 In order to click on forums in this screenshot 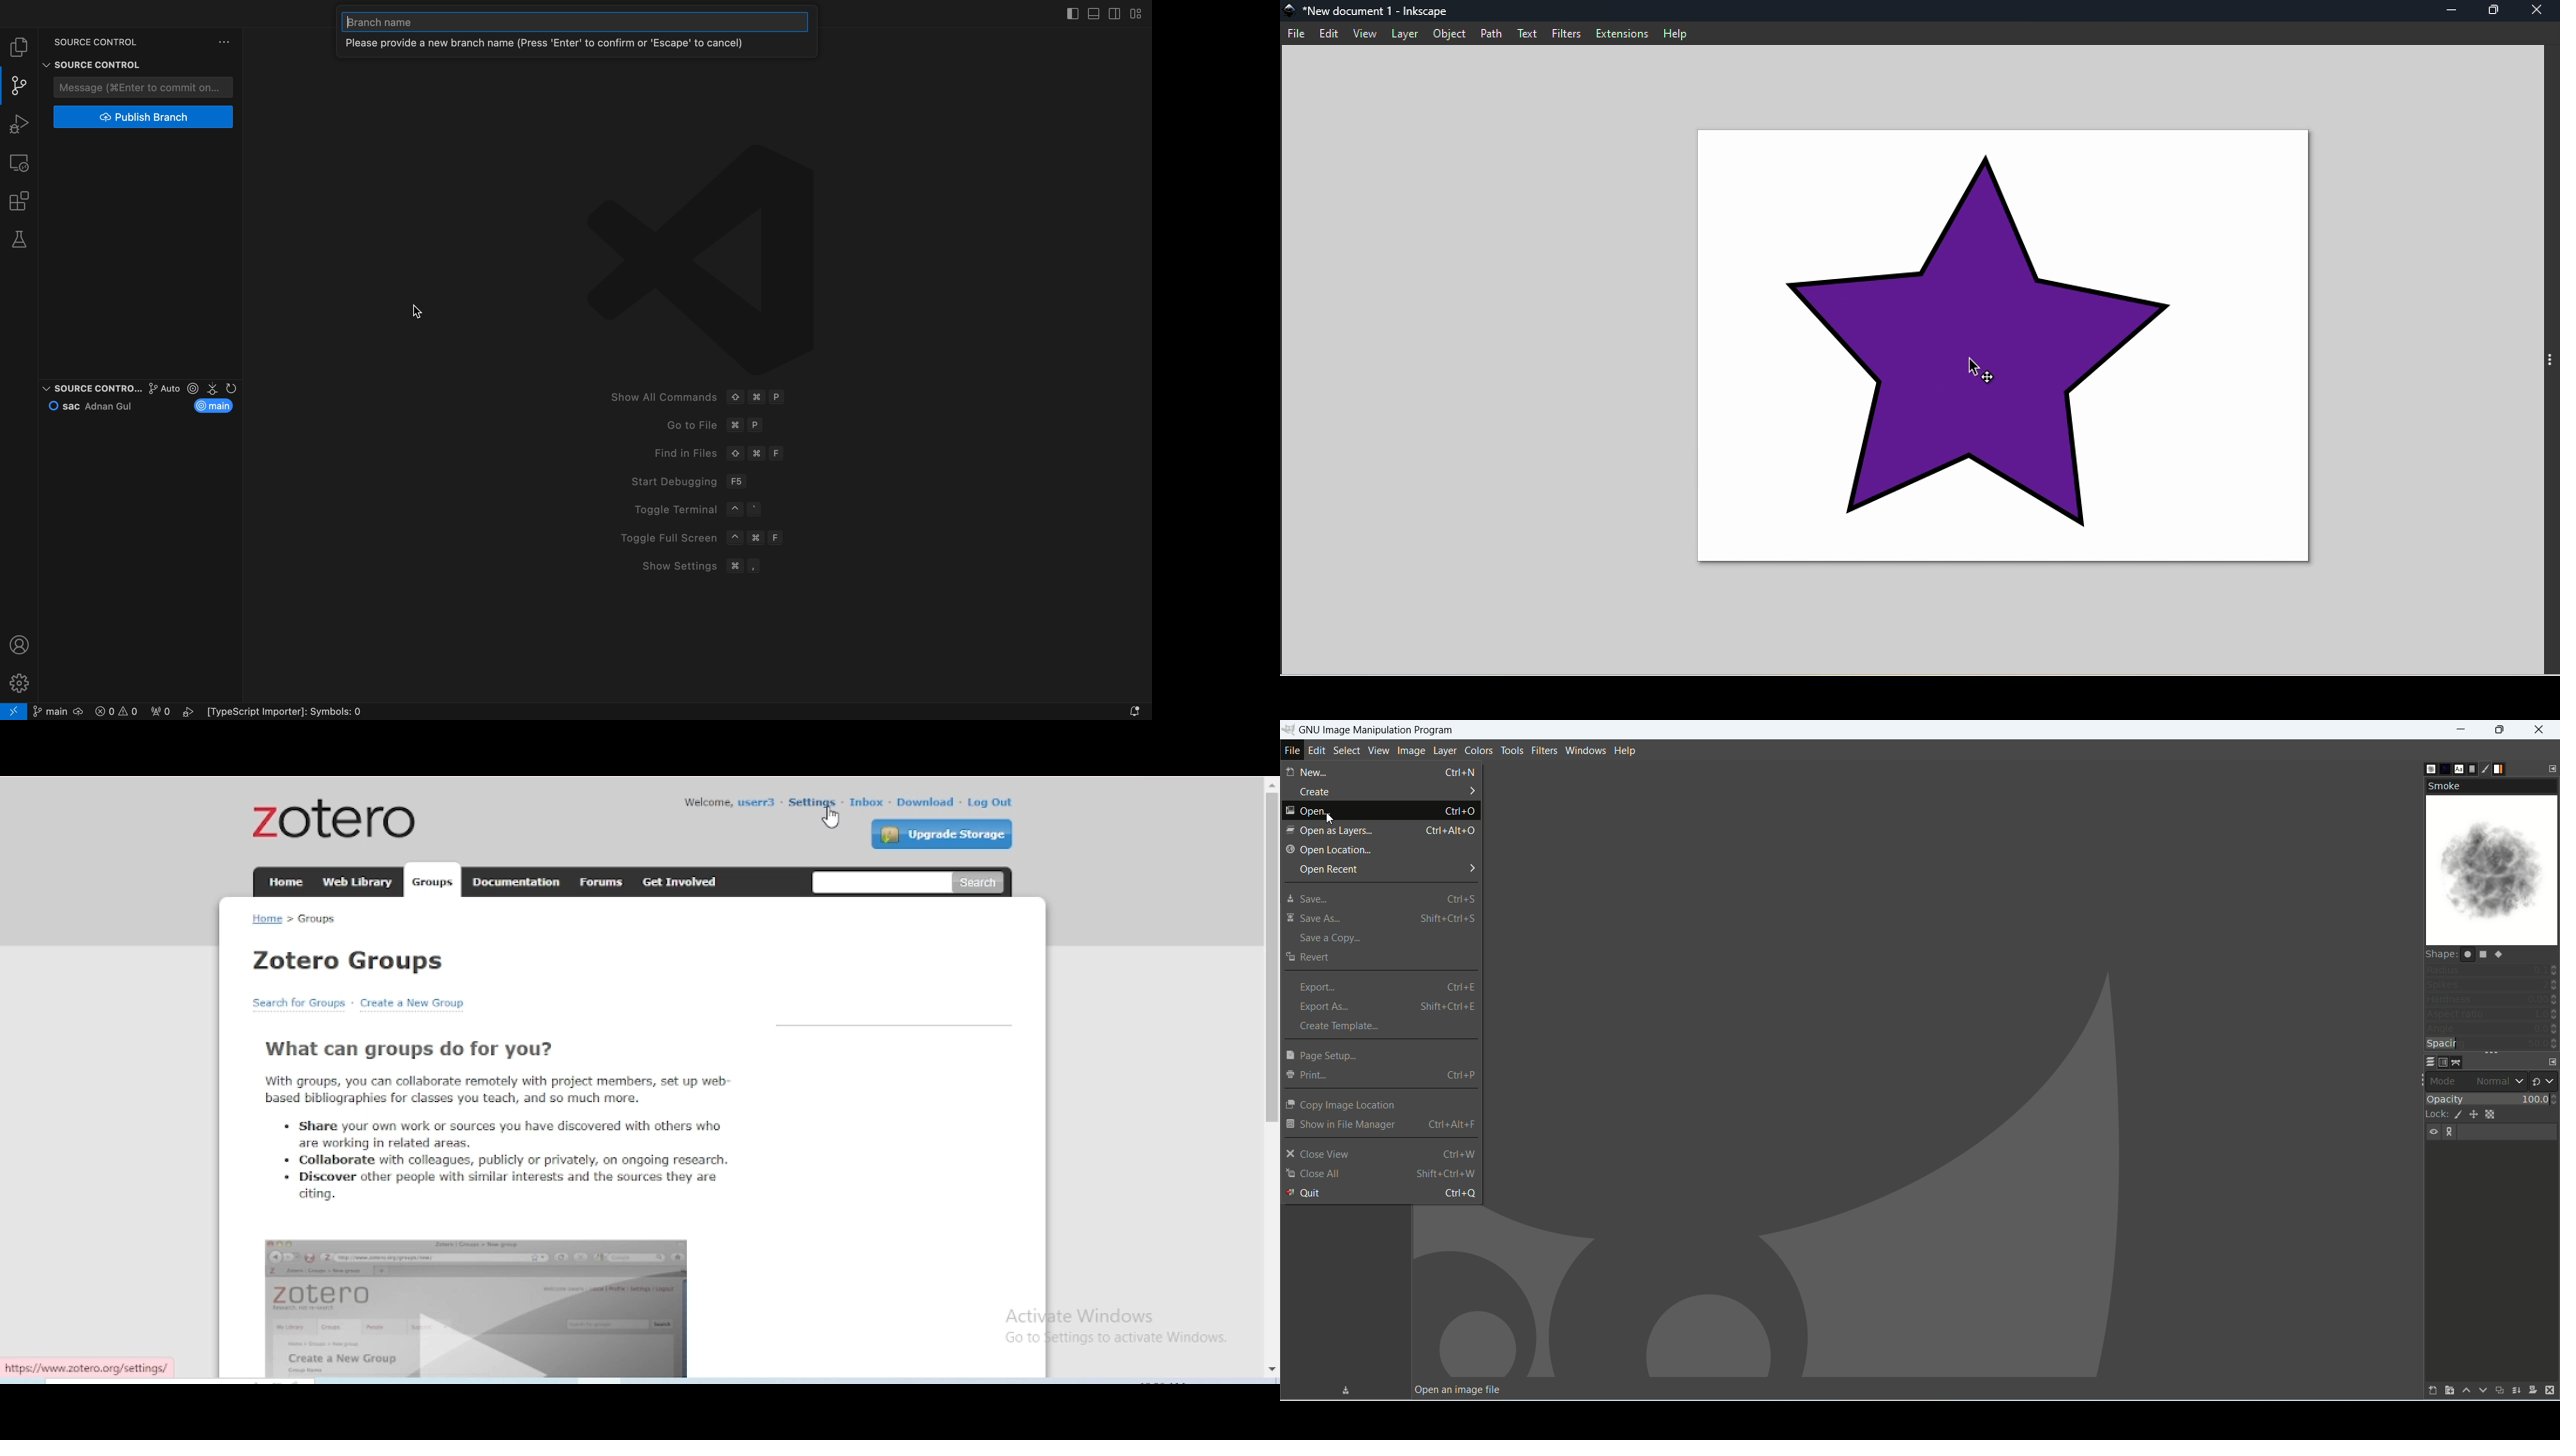, I will do `click(602, 883)`.